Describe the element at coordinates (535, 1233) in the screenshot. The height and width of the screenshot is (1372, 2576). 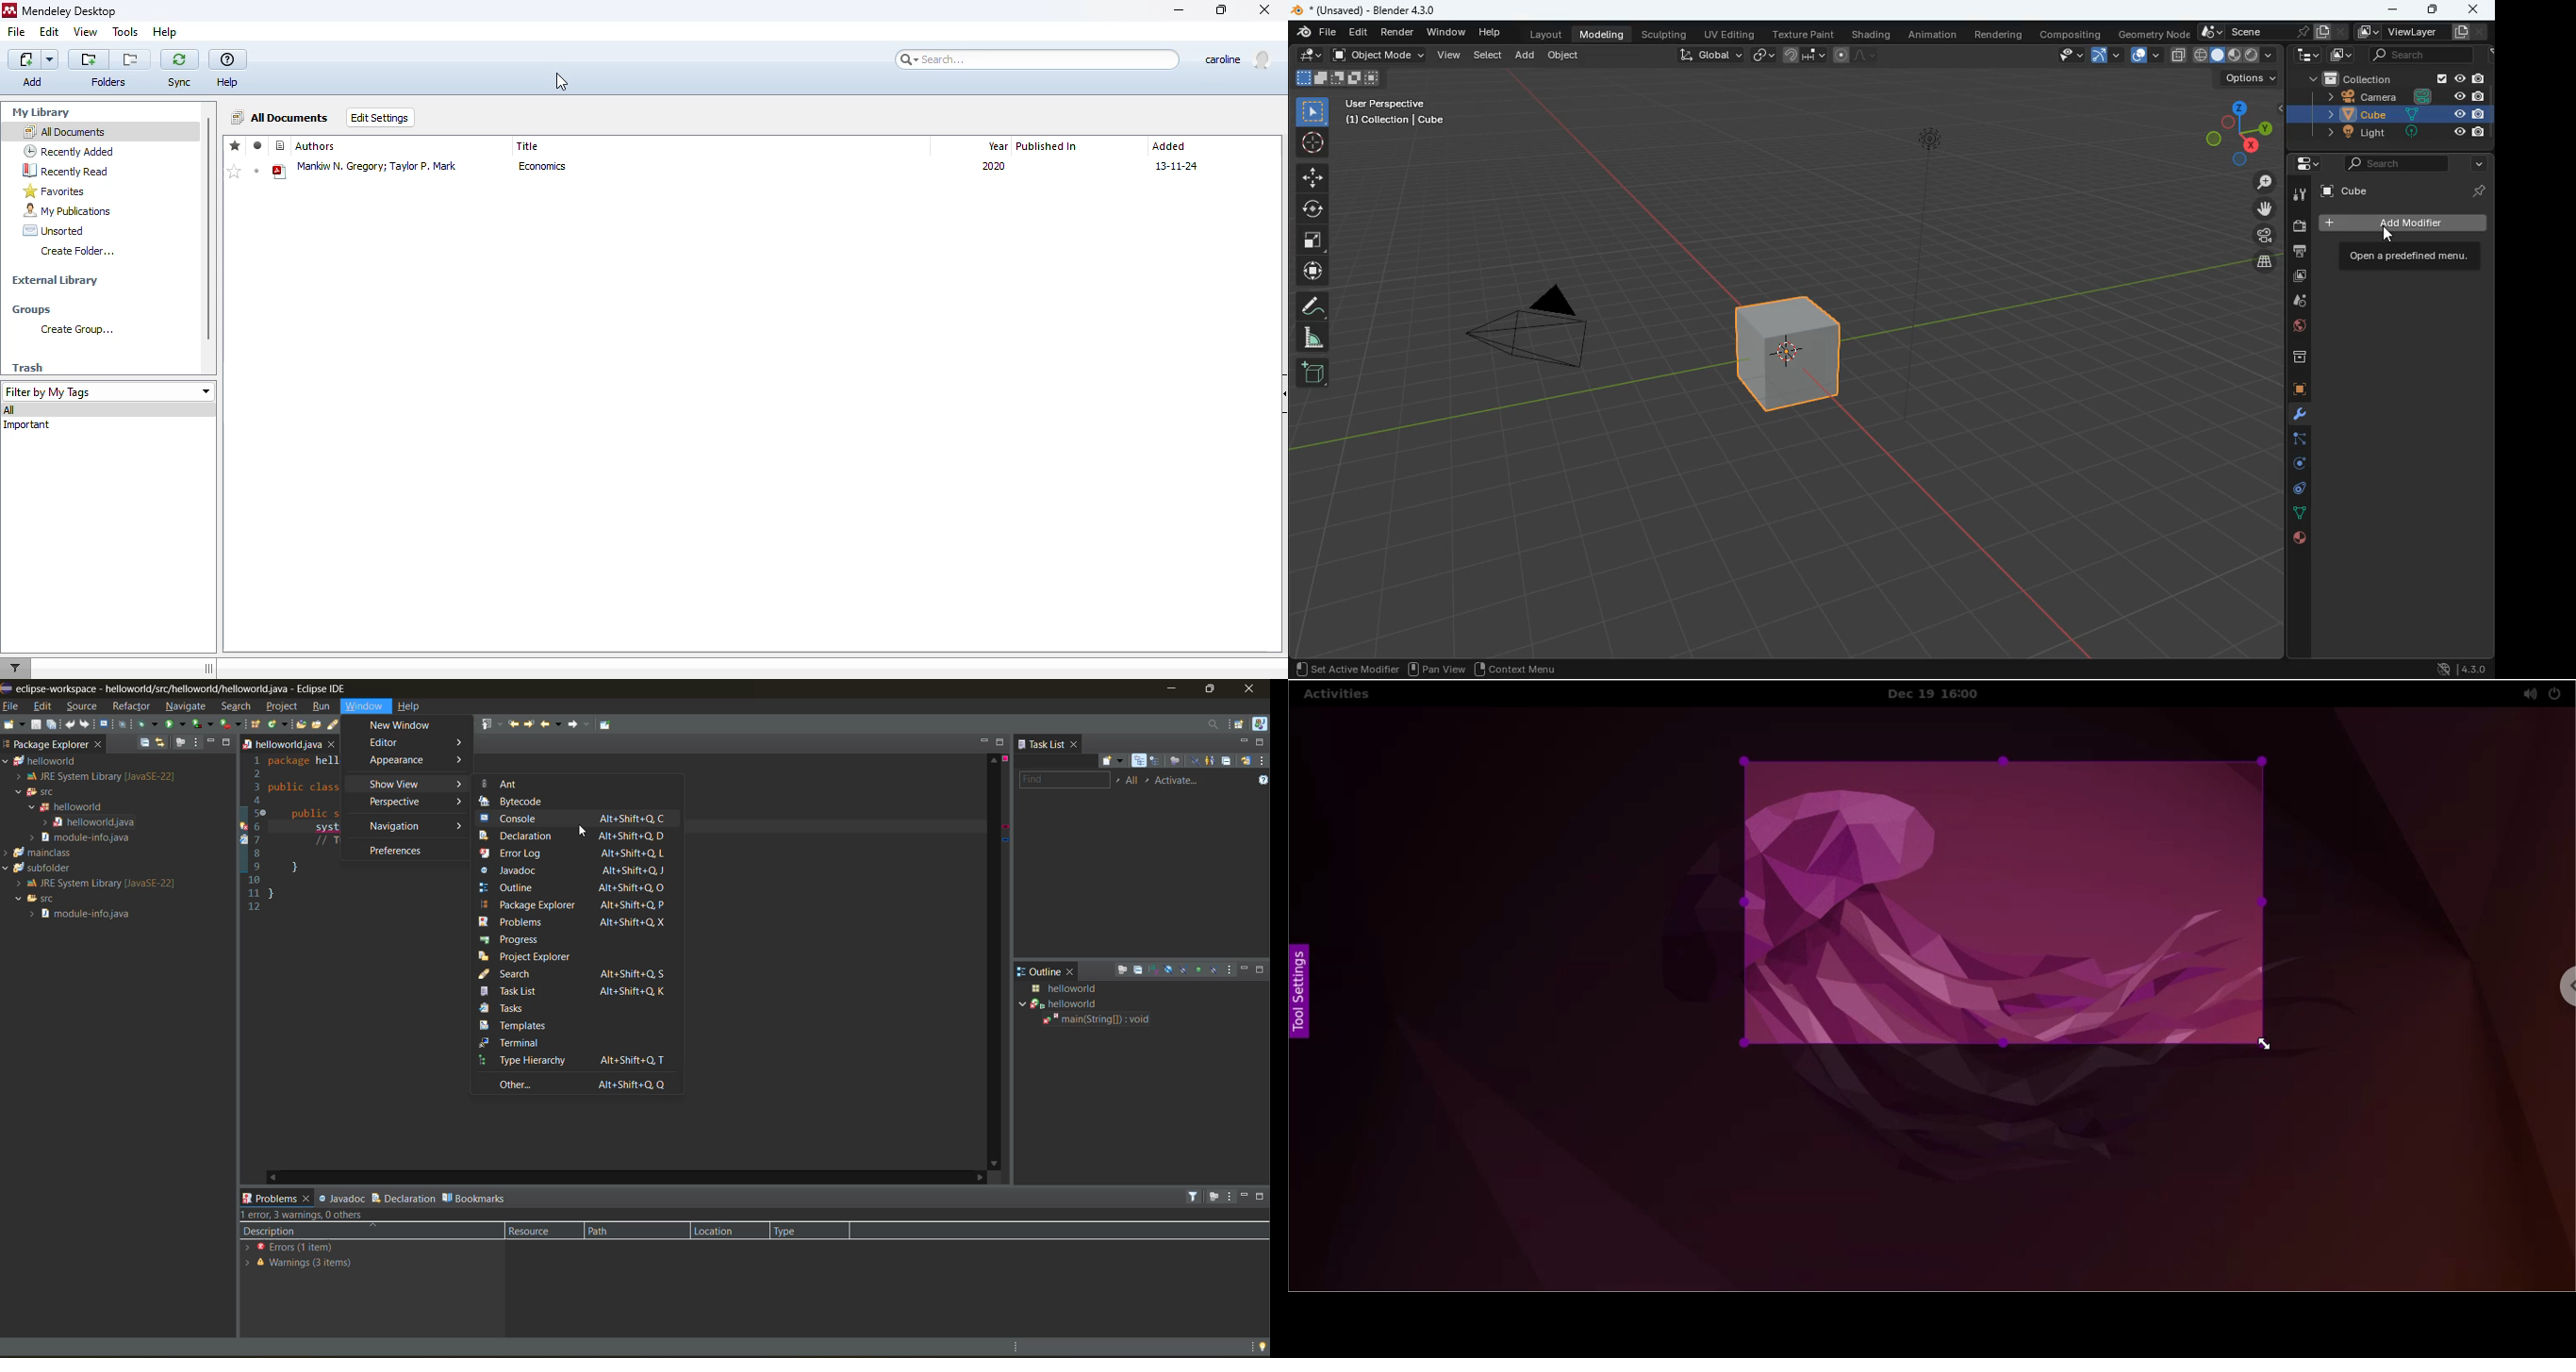
I see `resource` at that location.